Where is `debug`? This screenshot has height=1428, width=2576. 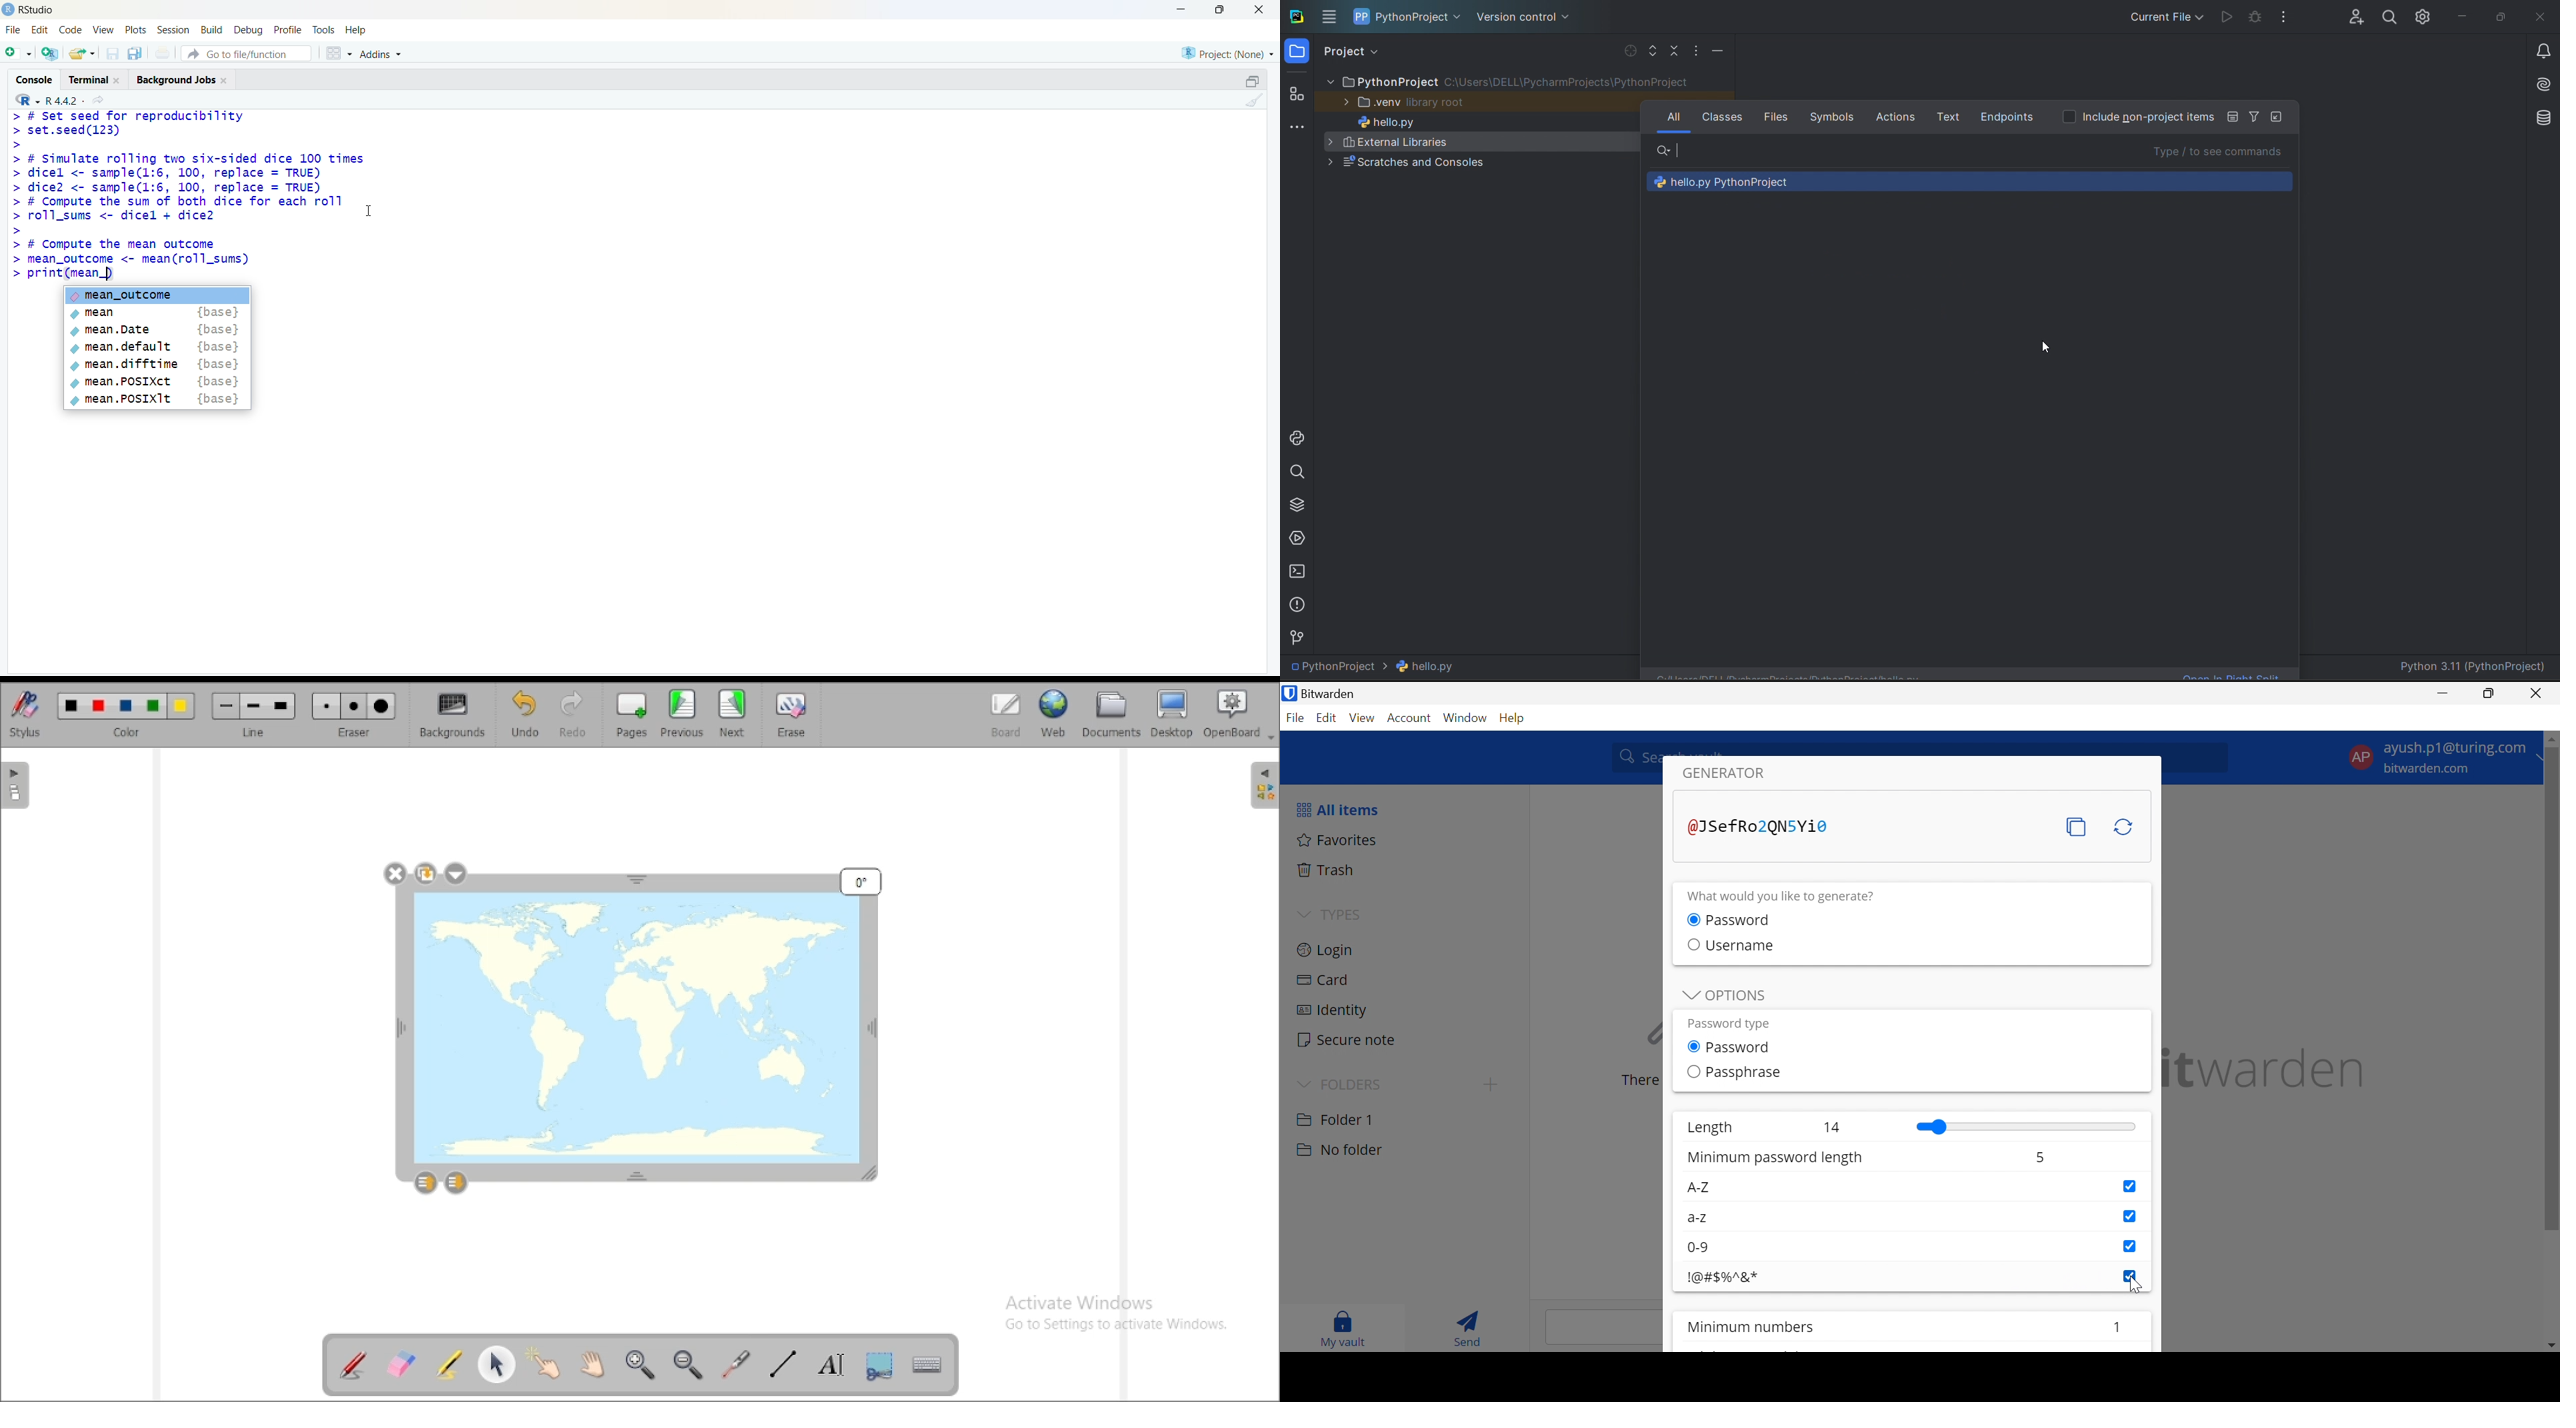 debug is located at coordinates (247, 31).